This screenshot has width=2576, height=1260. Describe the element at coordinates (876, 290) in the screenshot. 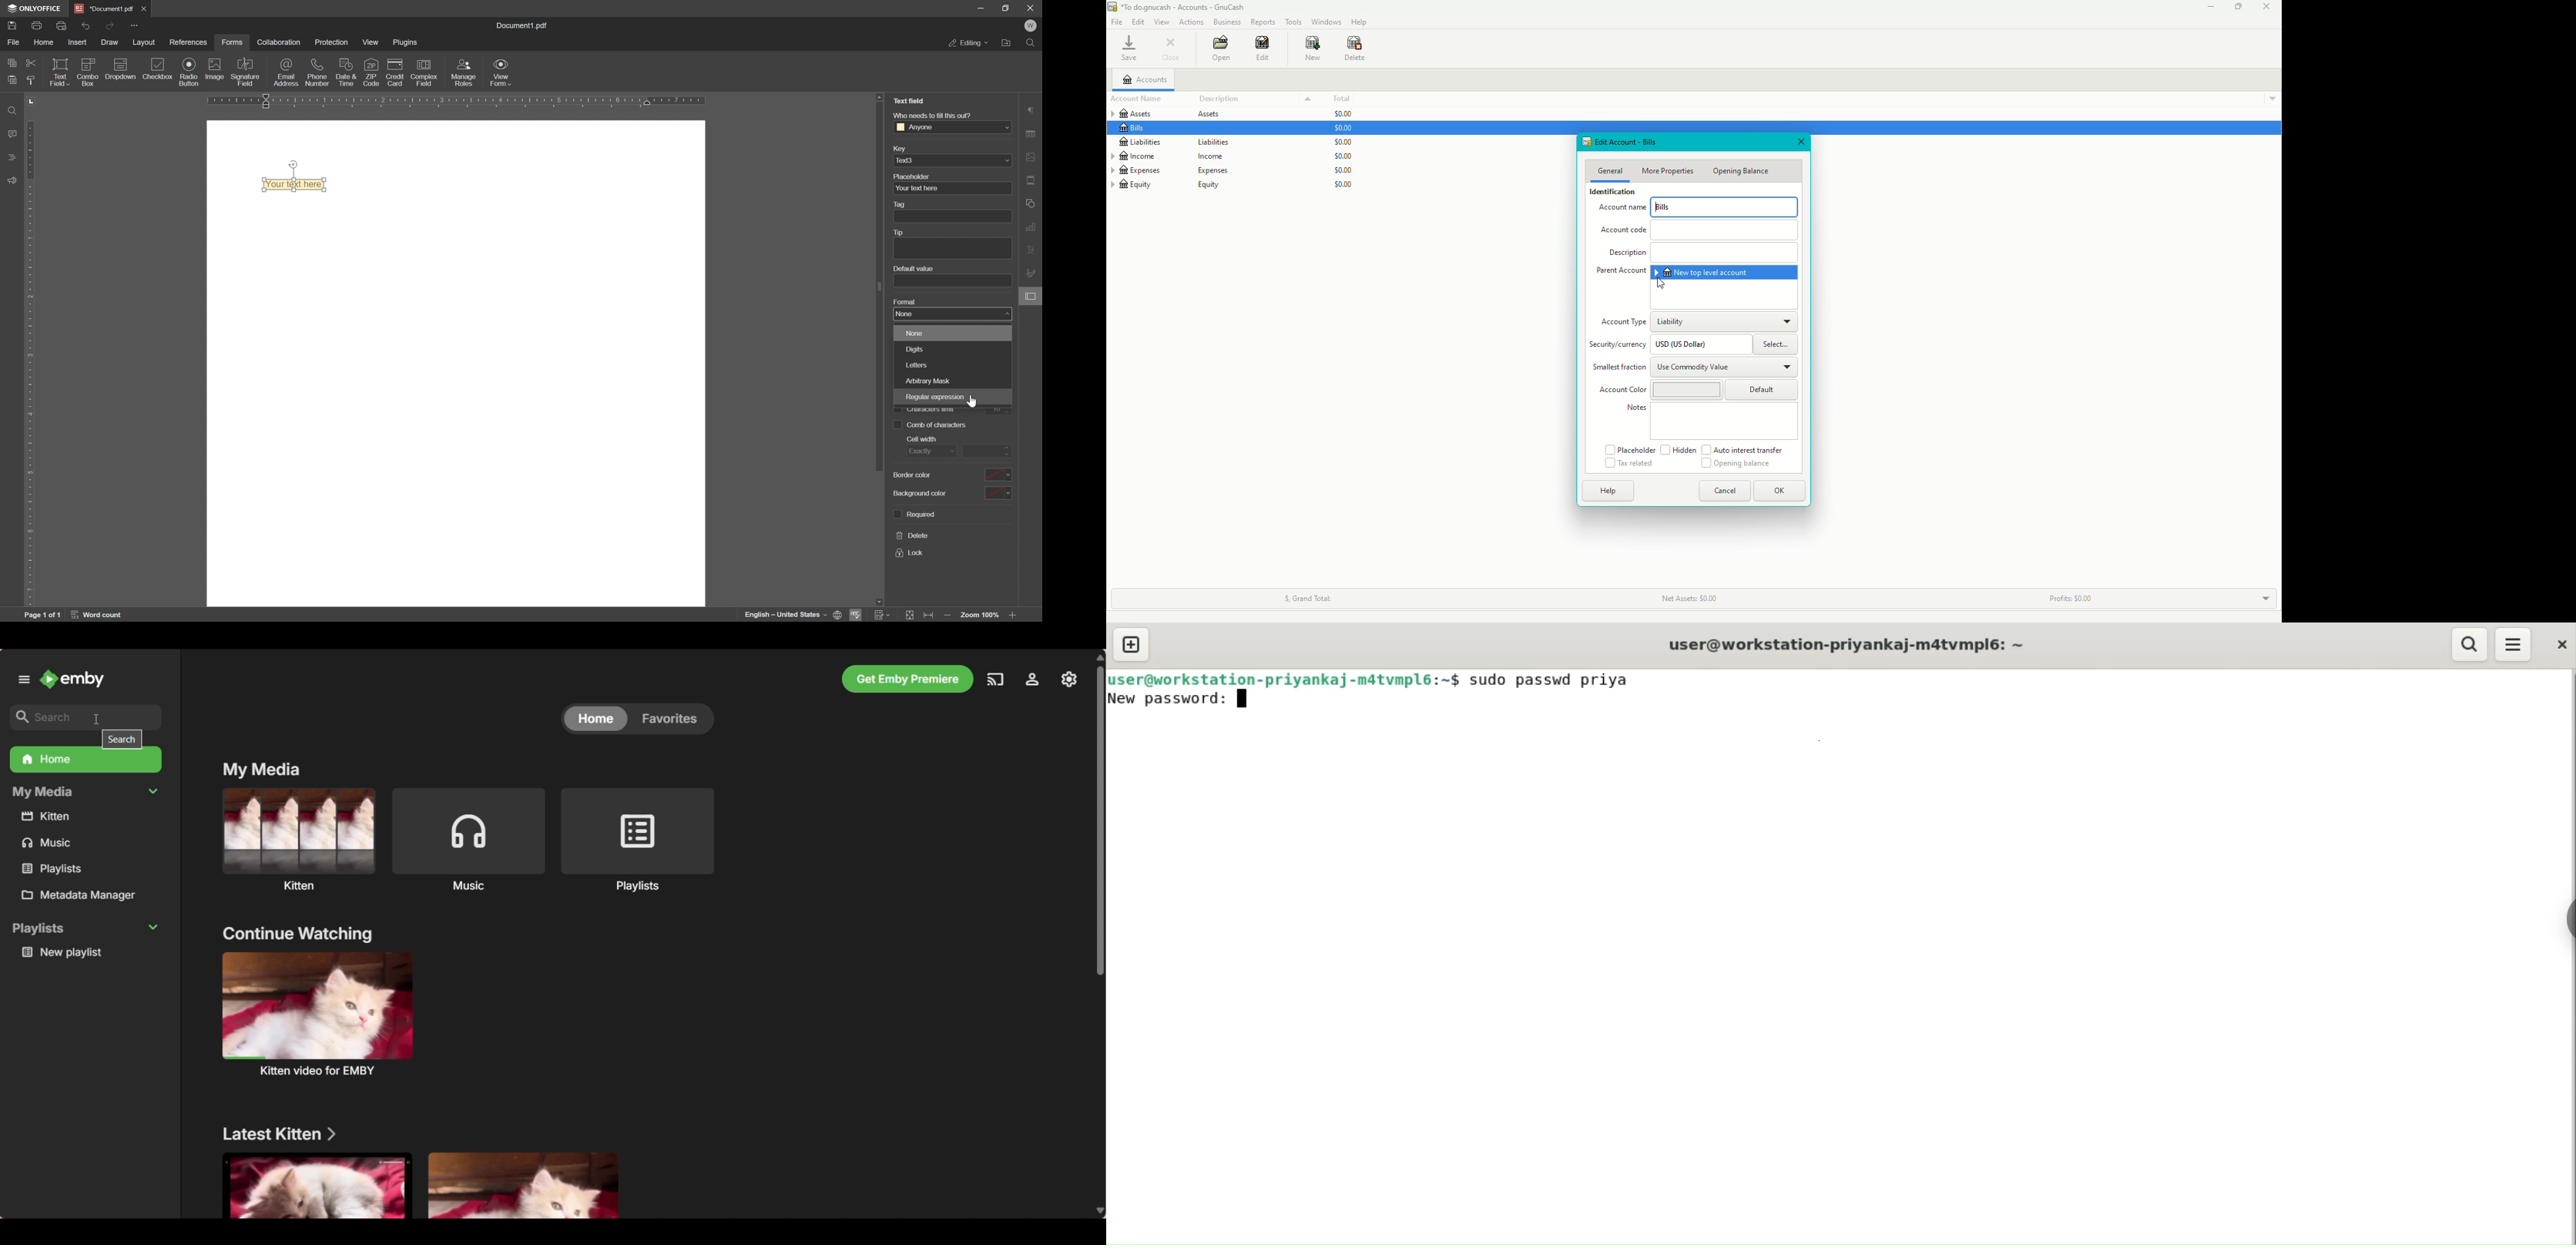

I see `scroll bar` at that location.